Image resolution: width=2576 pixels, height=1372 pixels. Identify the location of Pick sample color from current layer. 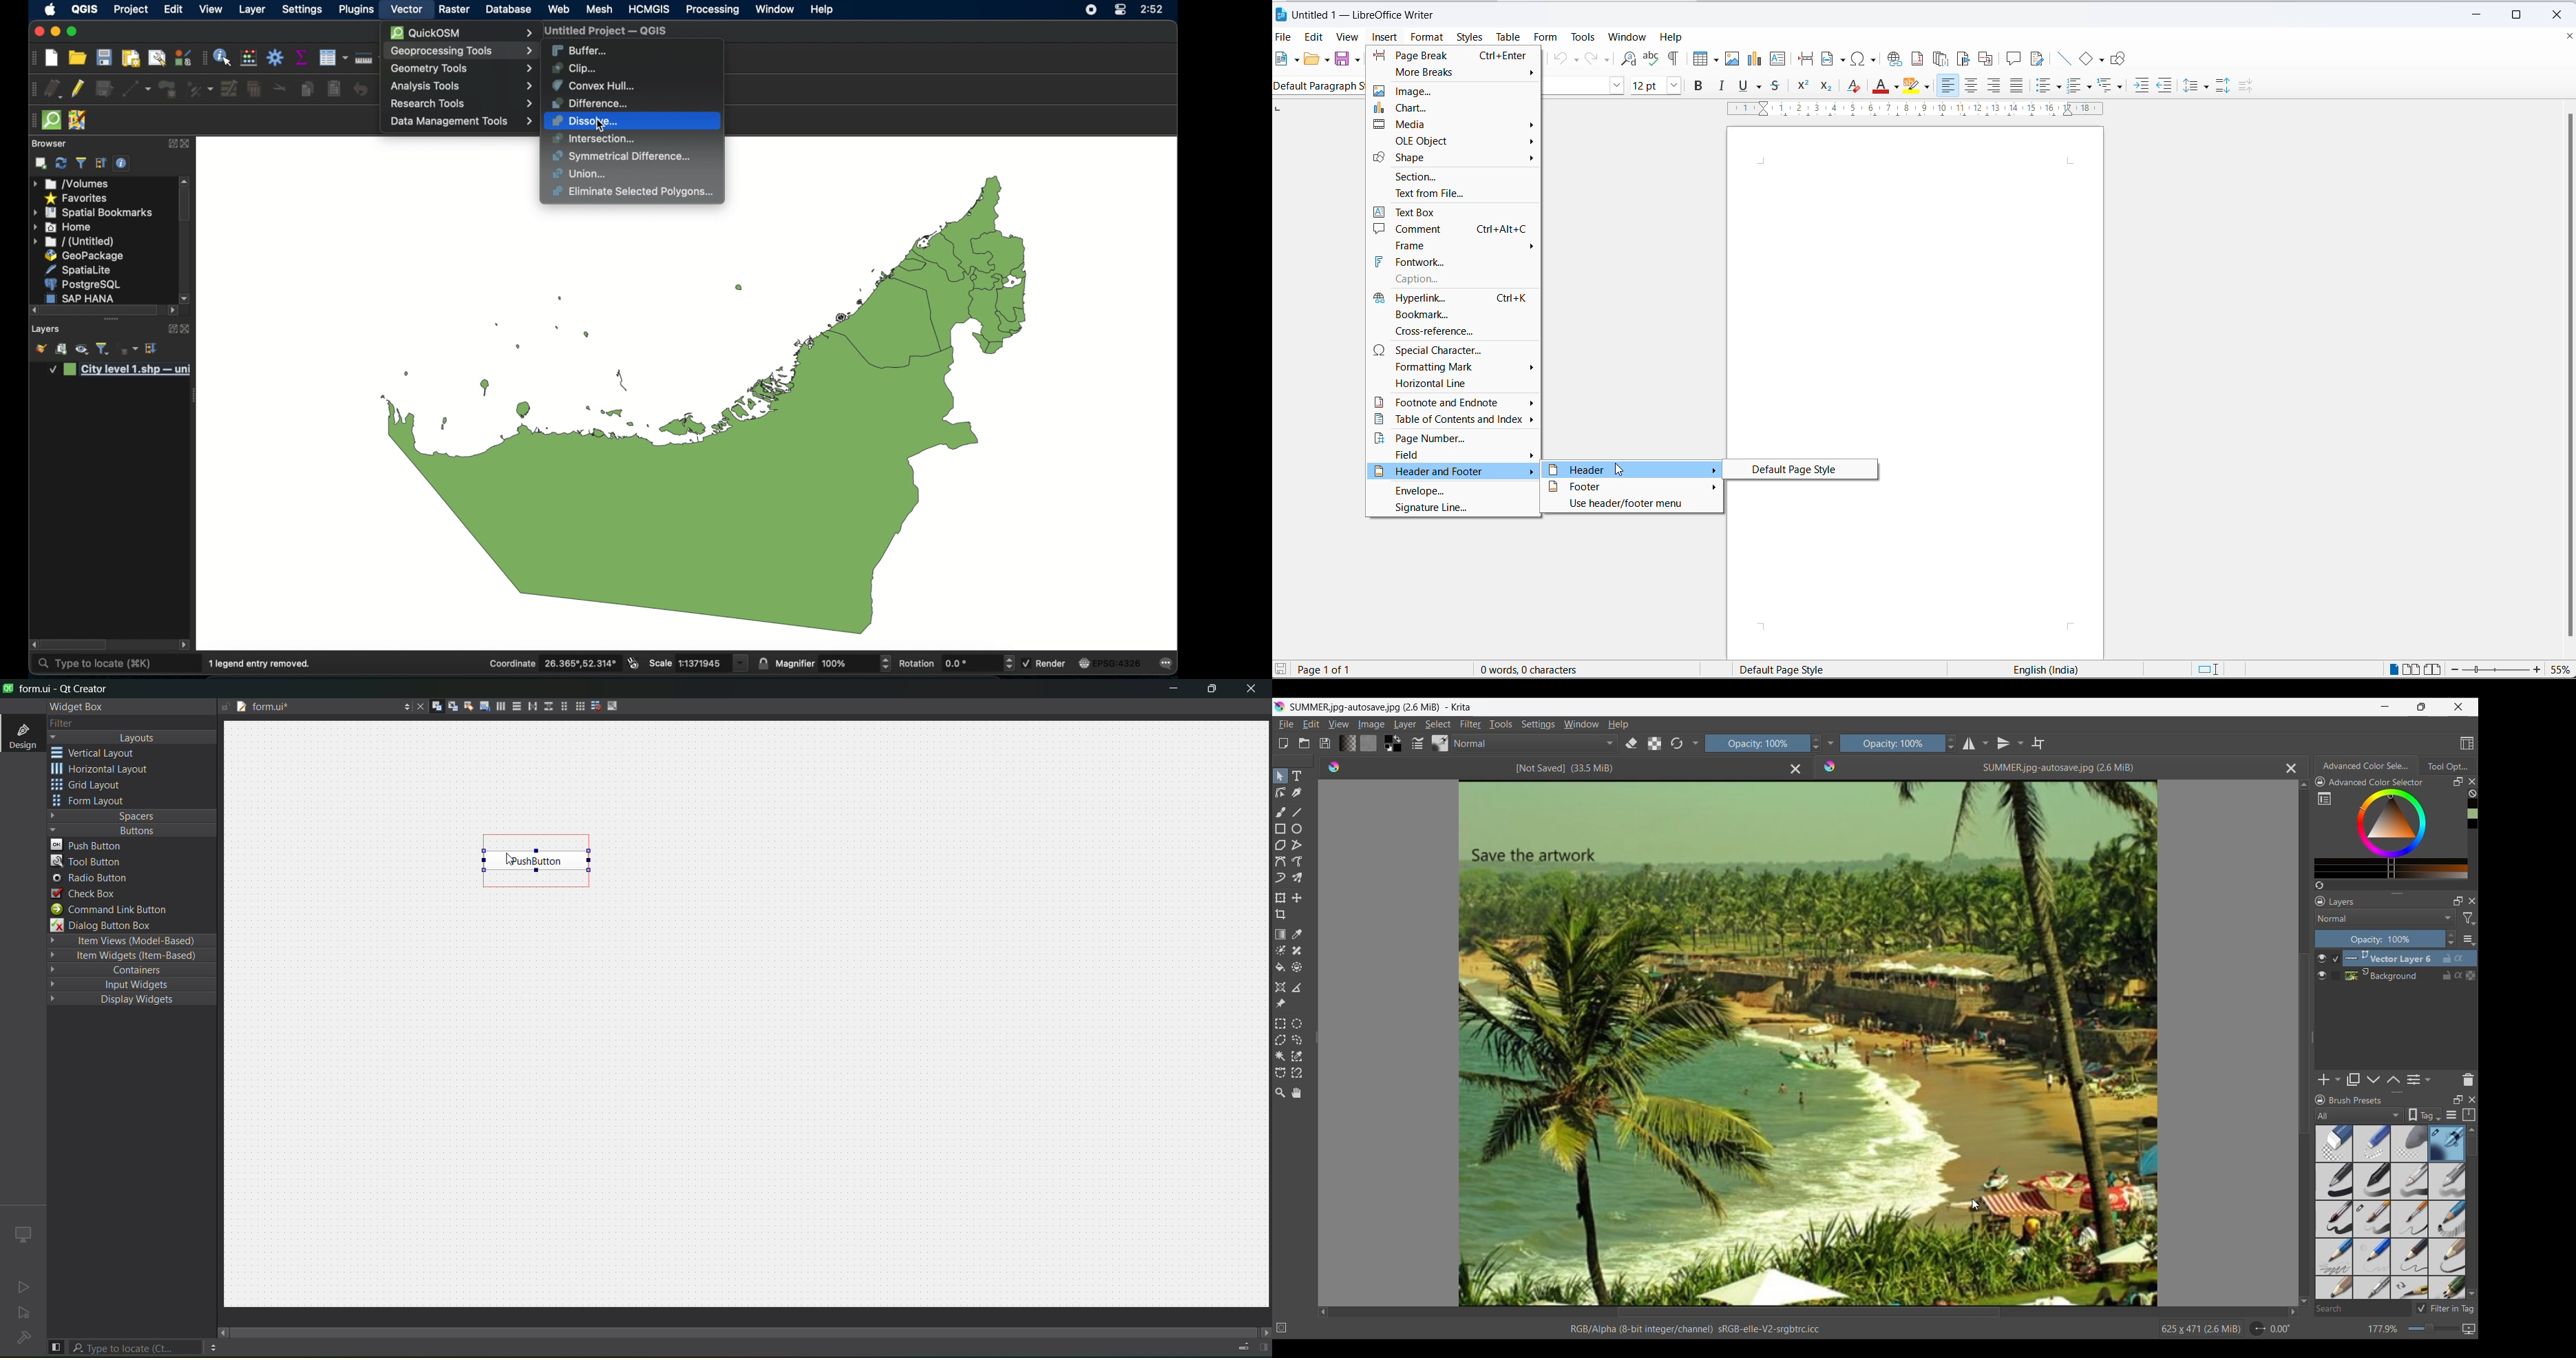
(1297, 934).